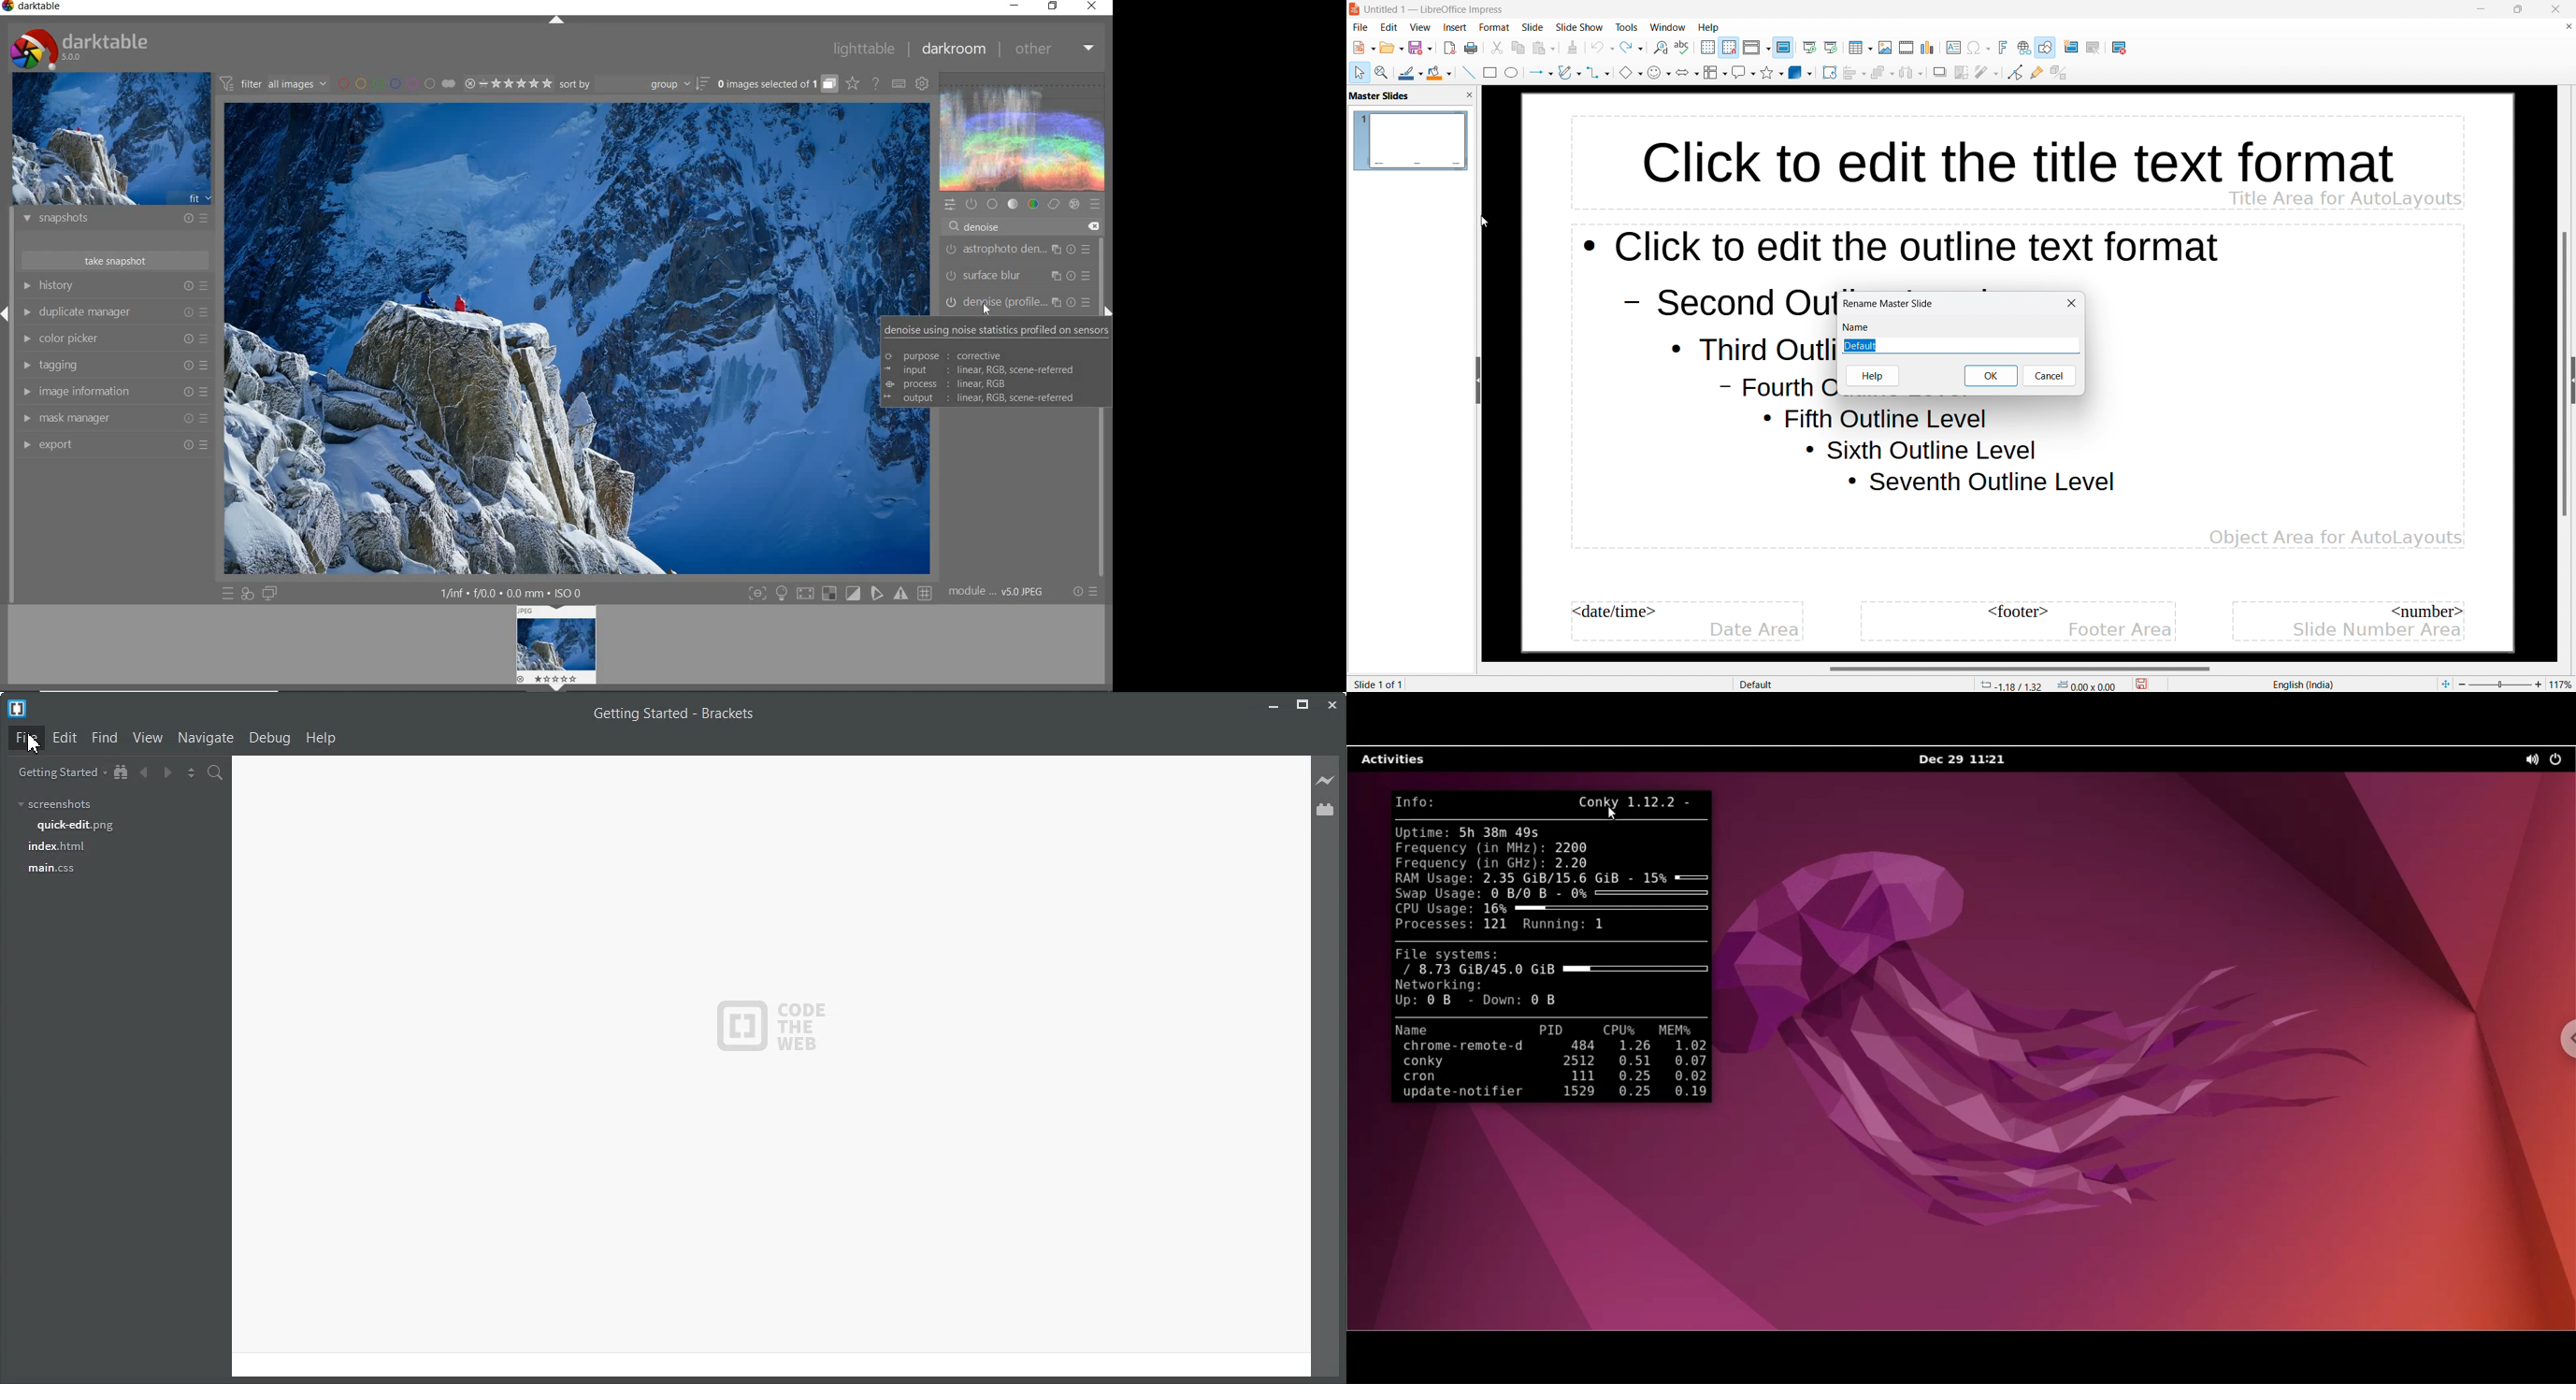  I want to click on base, so click(993, 203).